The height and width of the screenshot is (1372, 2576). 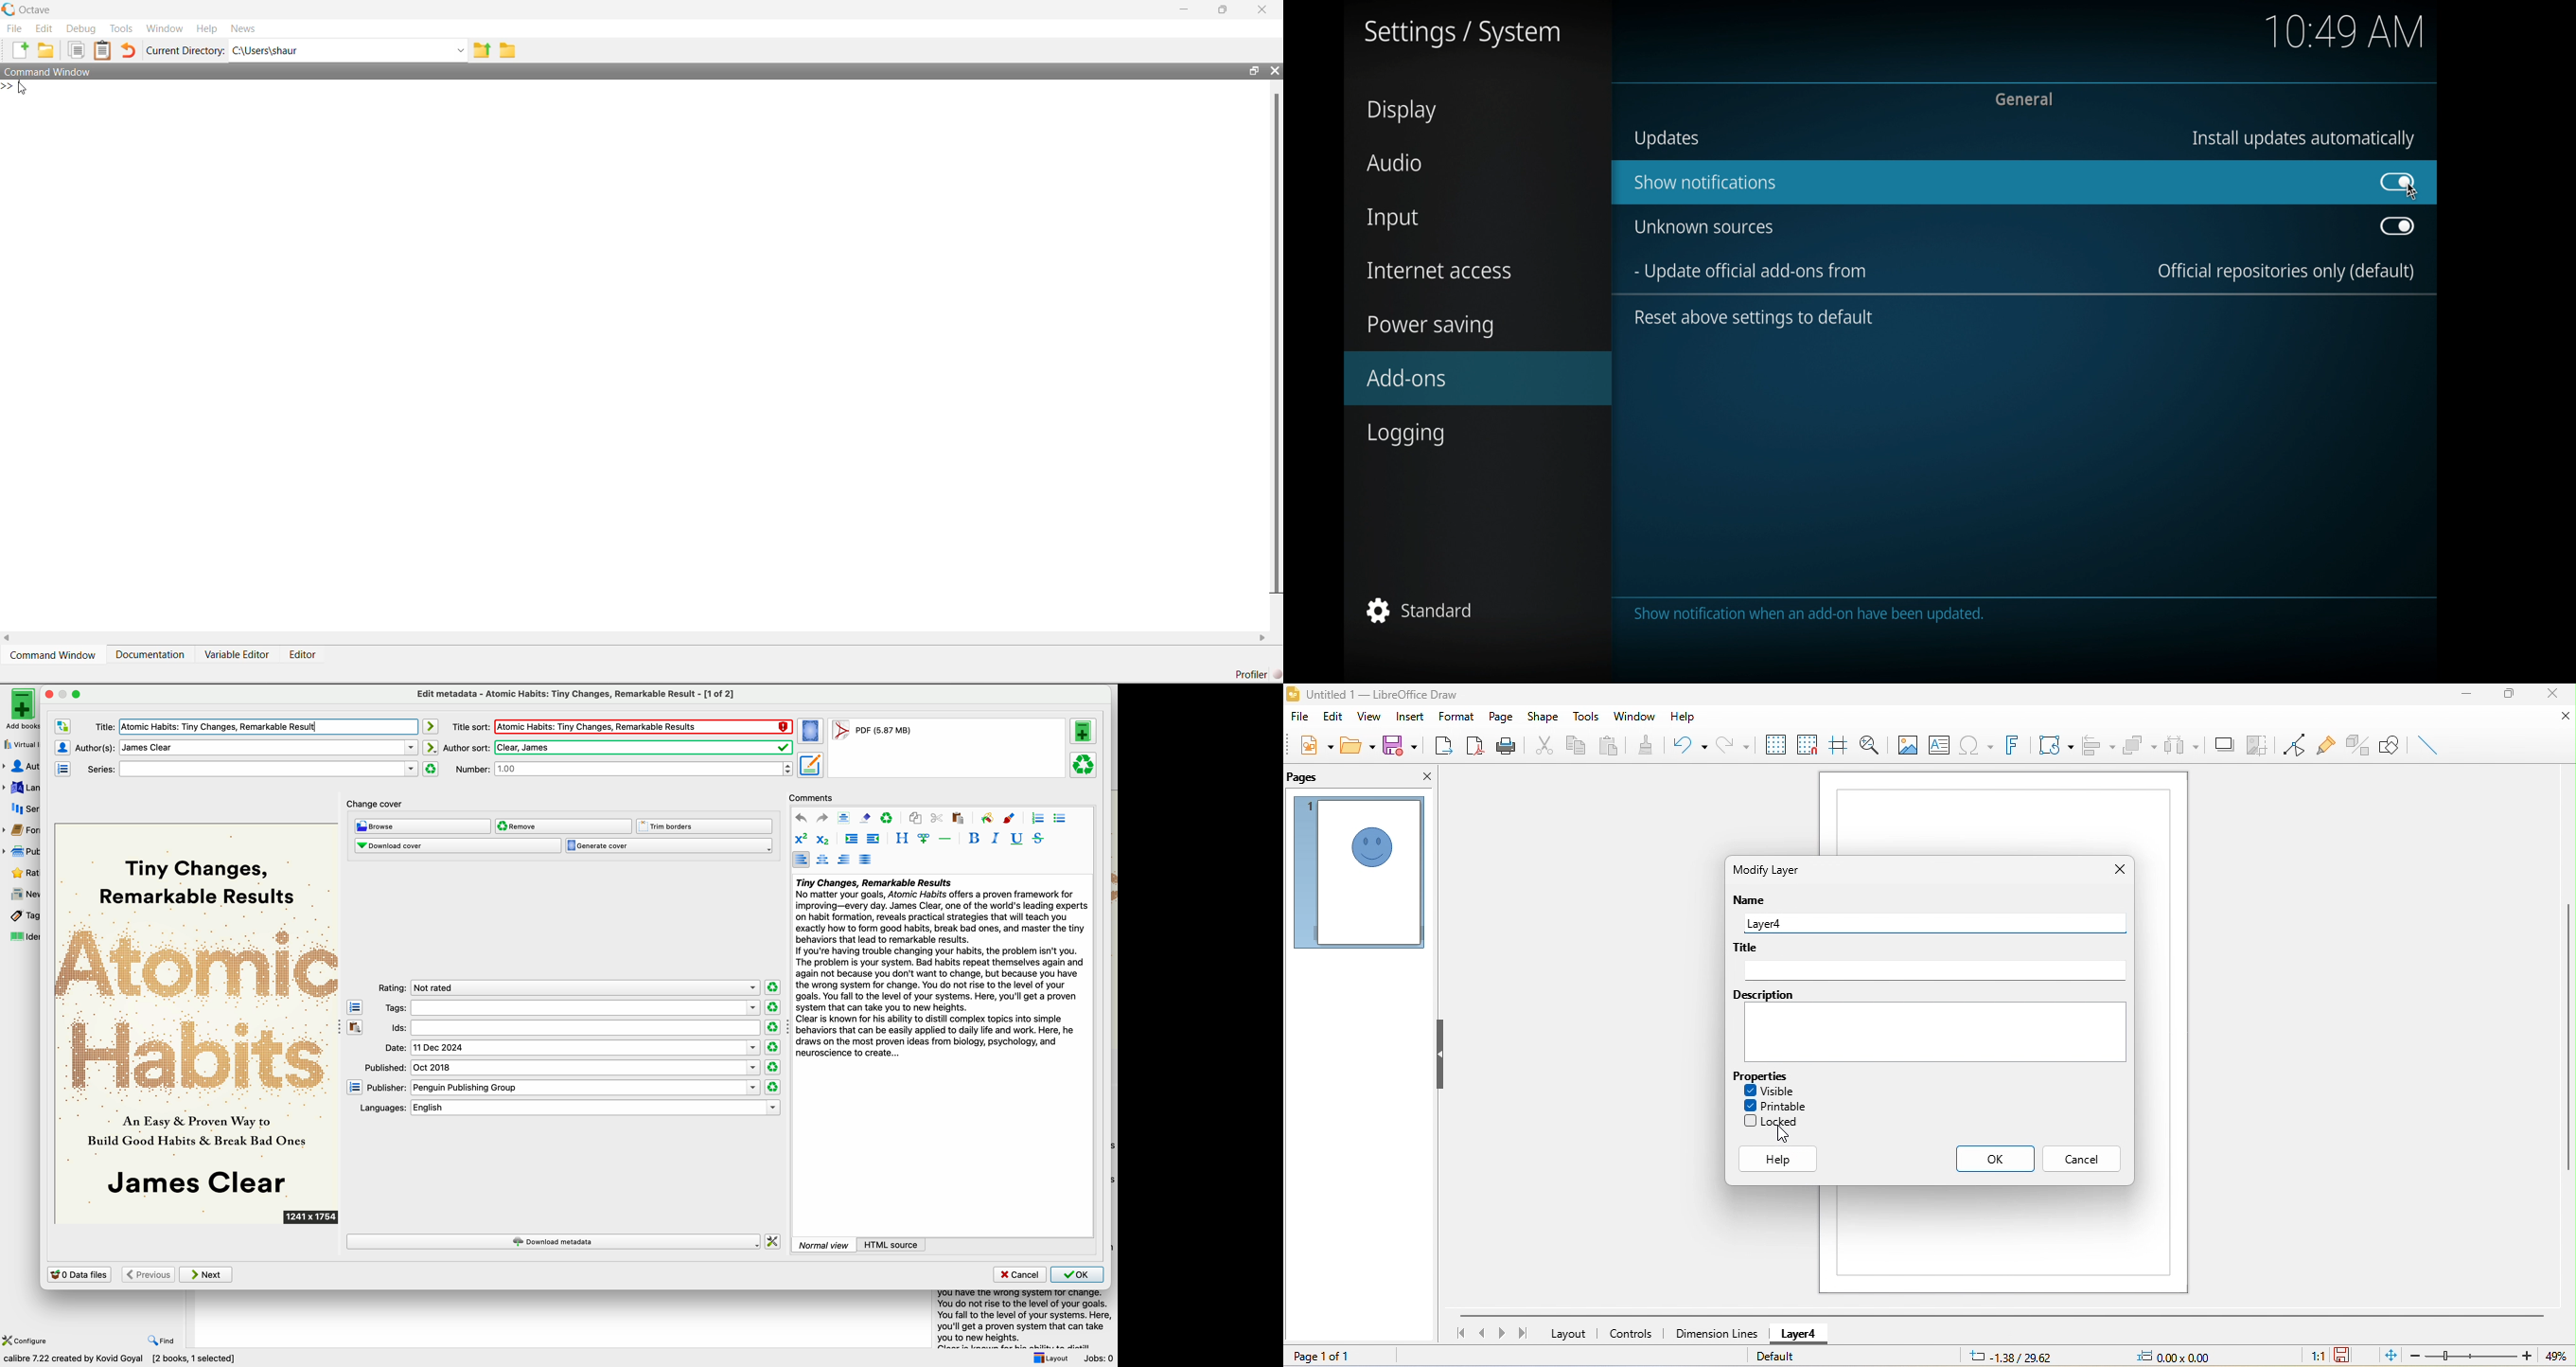 I want to click on cancel button, so click(x=1019, y=1275).